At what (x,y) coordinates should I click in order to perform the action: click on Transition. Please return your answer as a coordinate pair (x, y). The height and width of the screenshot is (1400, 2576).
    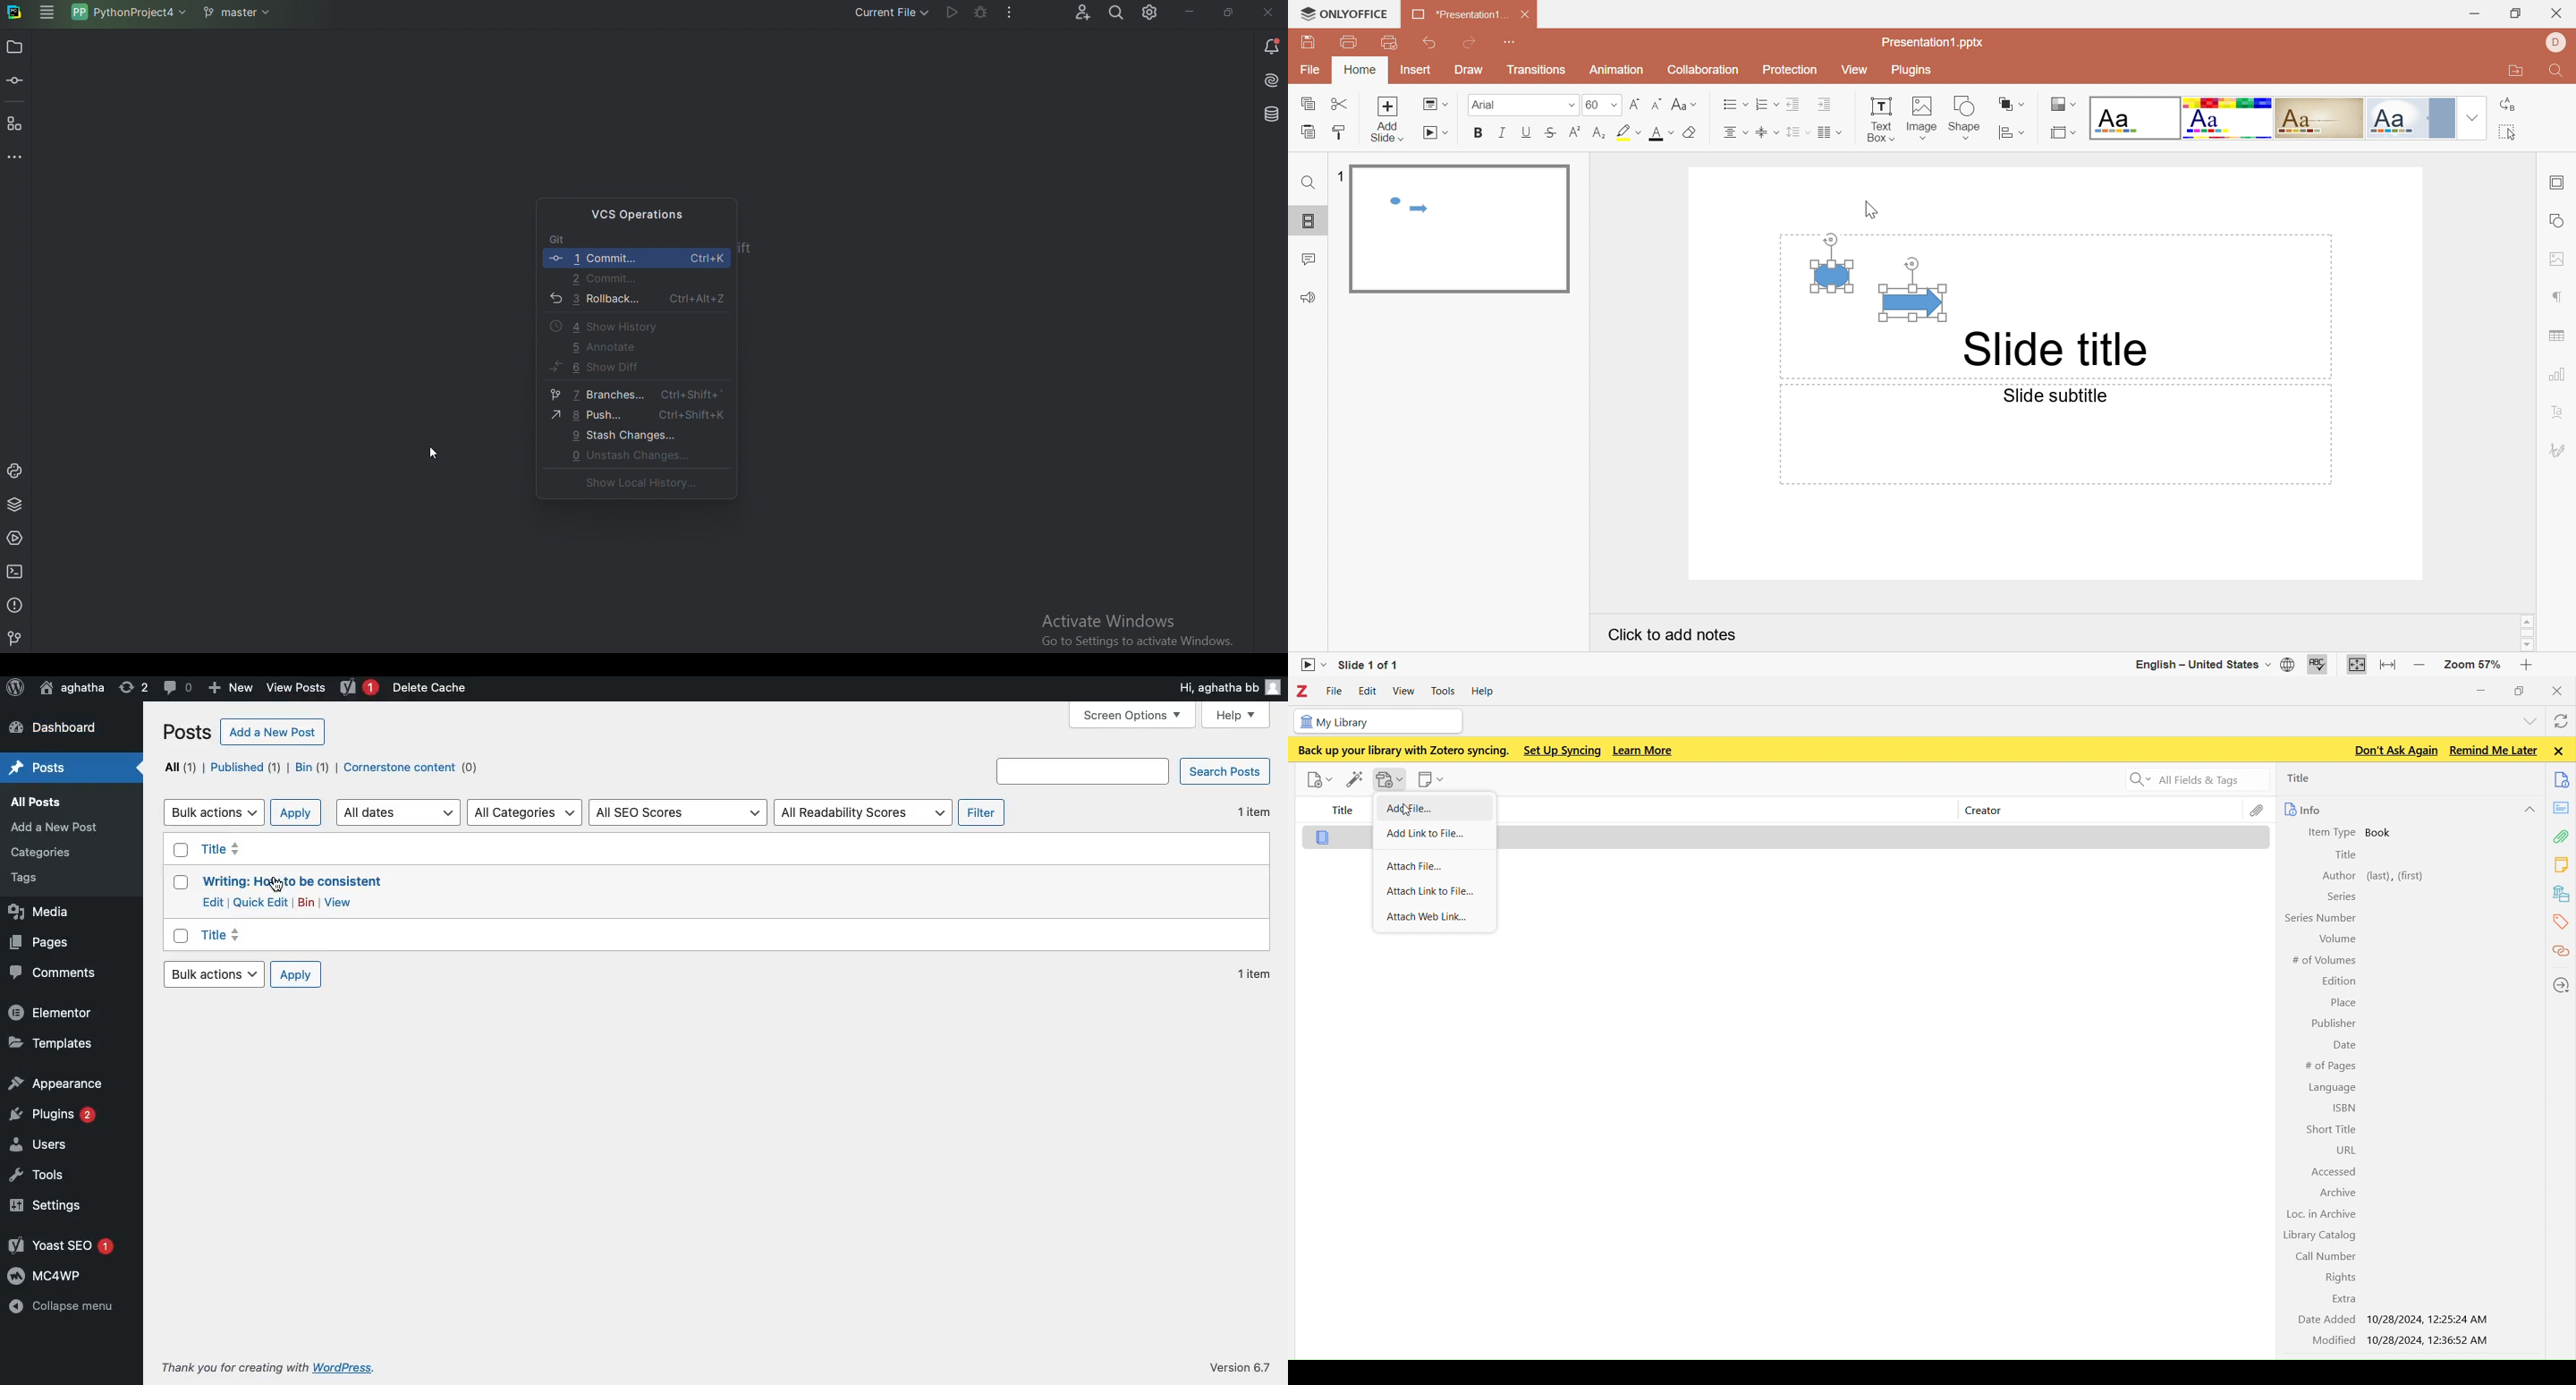
    Looking at the image, I should click on (1535, 70).